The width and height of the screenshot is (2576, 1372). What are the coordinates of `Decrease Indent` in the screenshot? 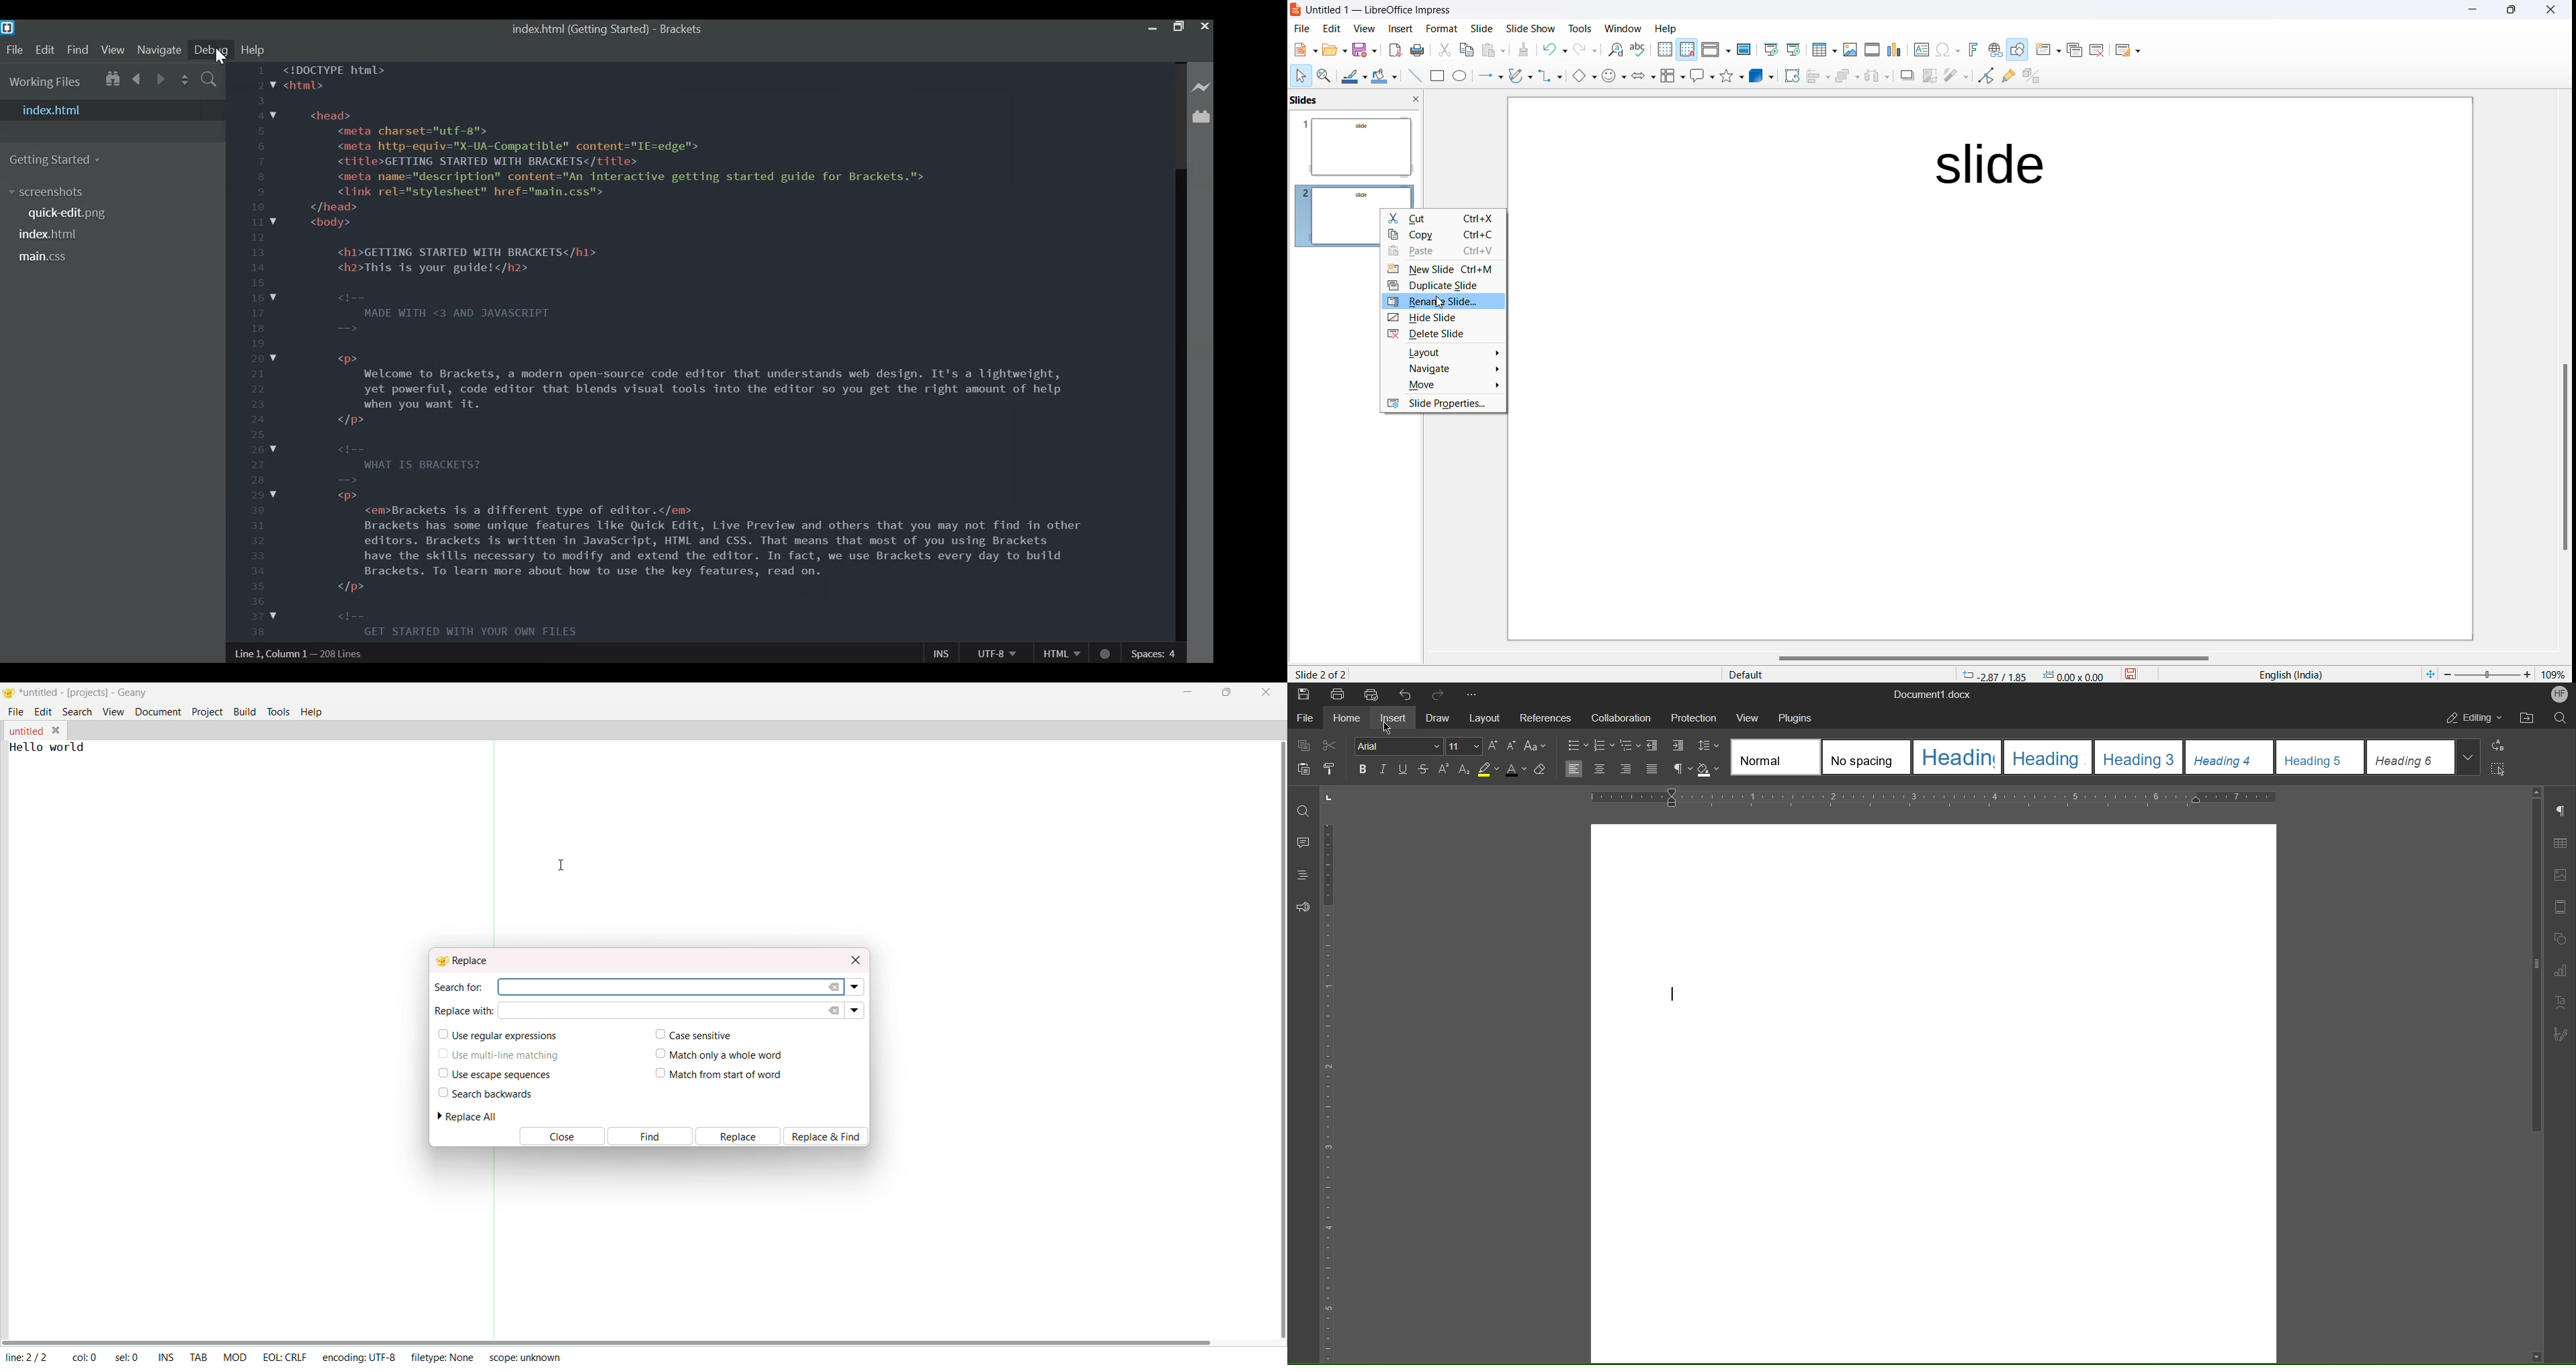 It's located at (1655, 745).